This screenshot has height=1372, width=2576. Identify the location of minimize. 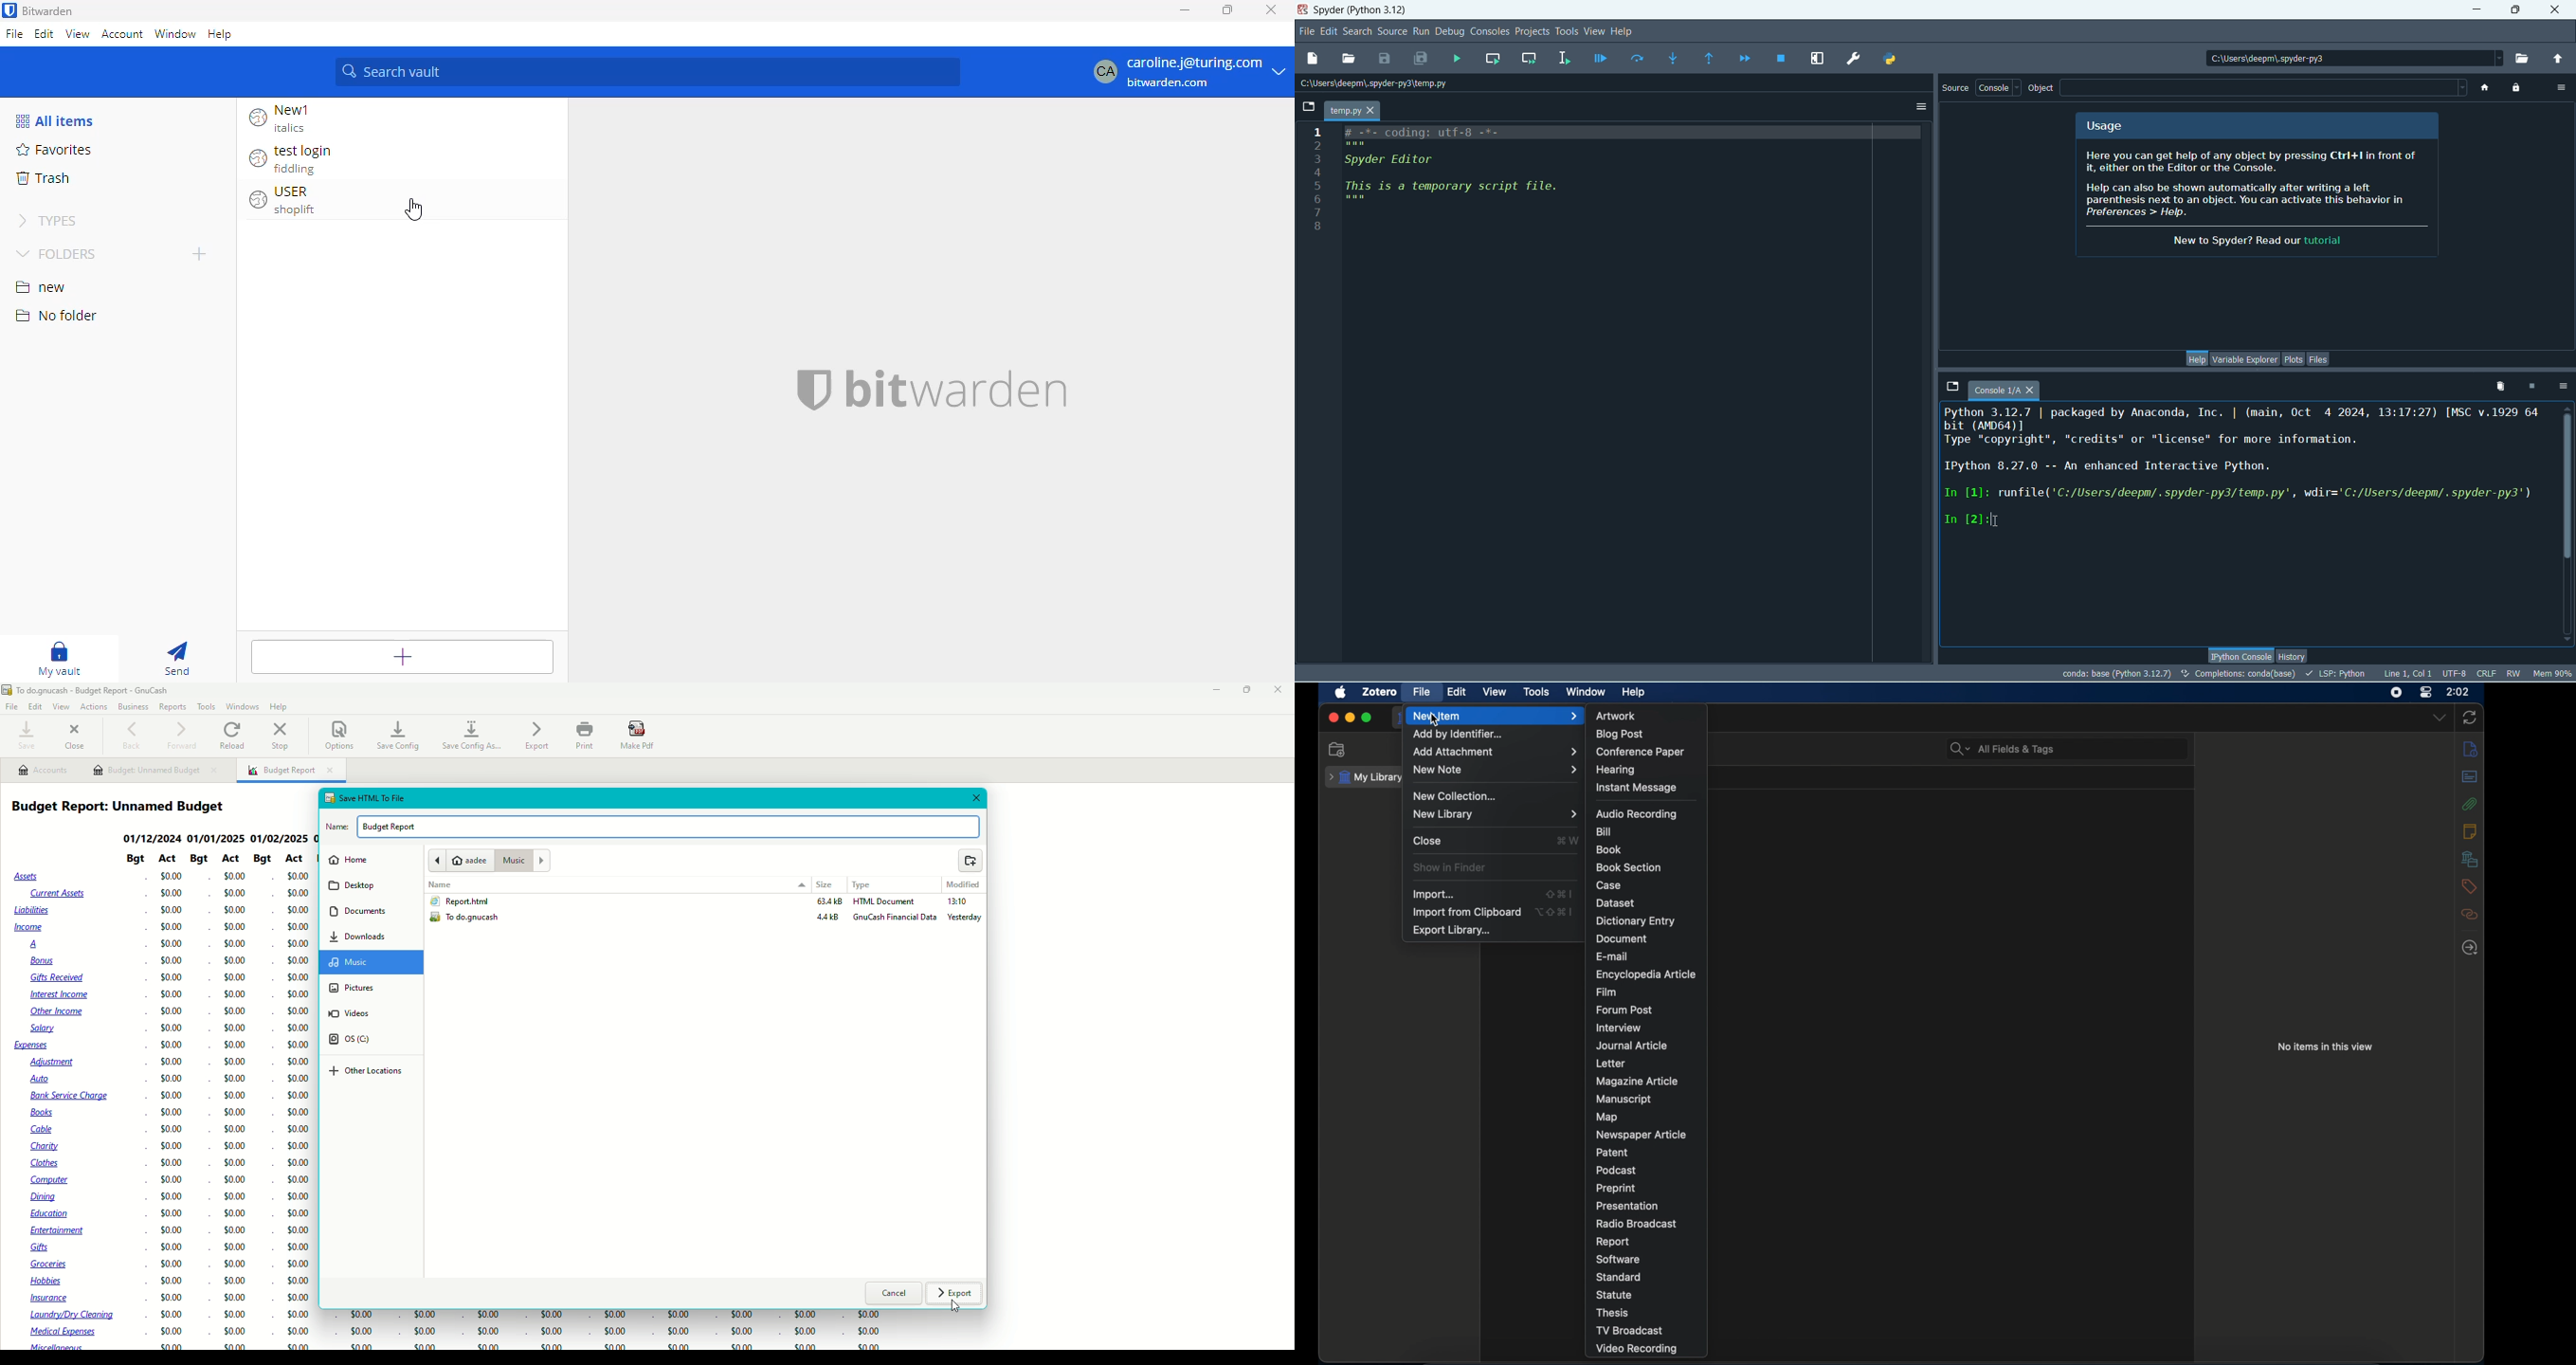
(1351, 717).